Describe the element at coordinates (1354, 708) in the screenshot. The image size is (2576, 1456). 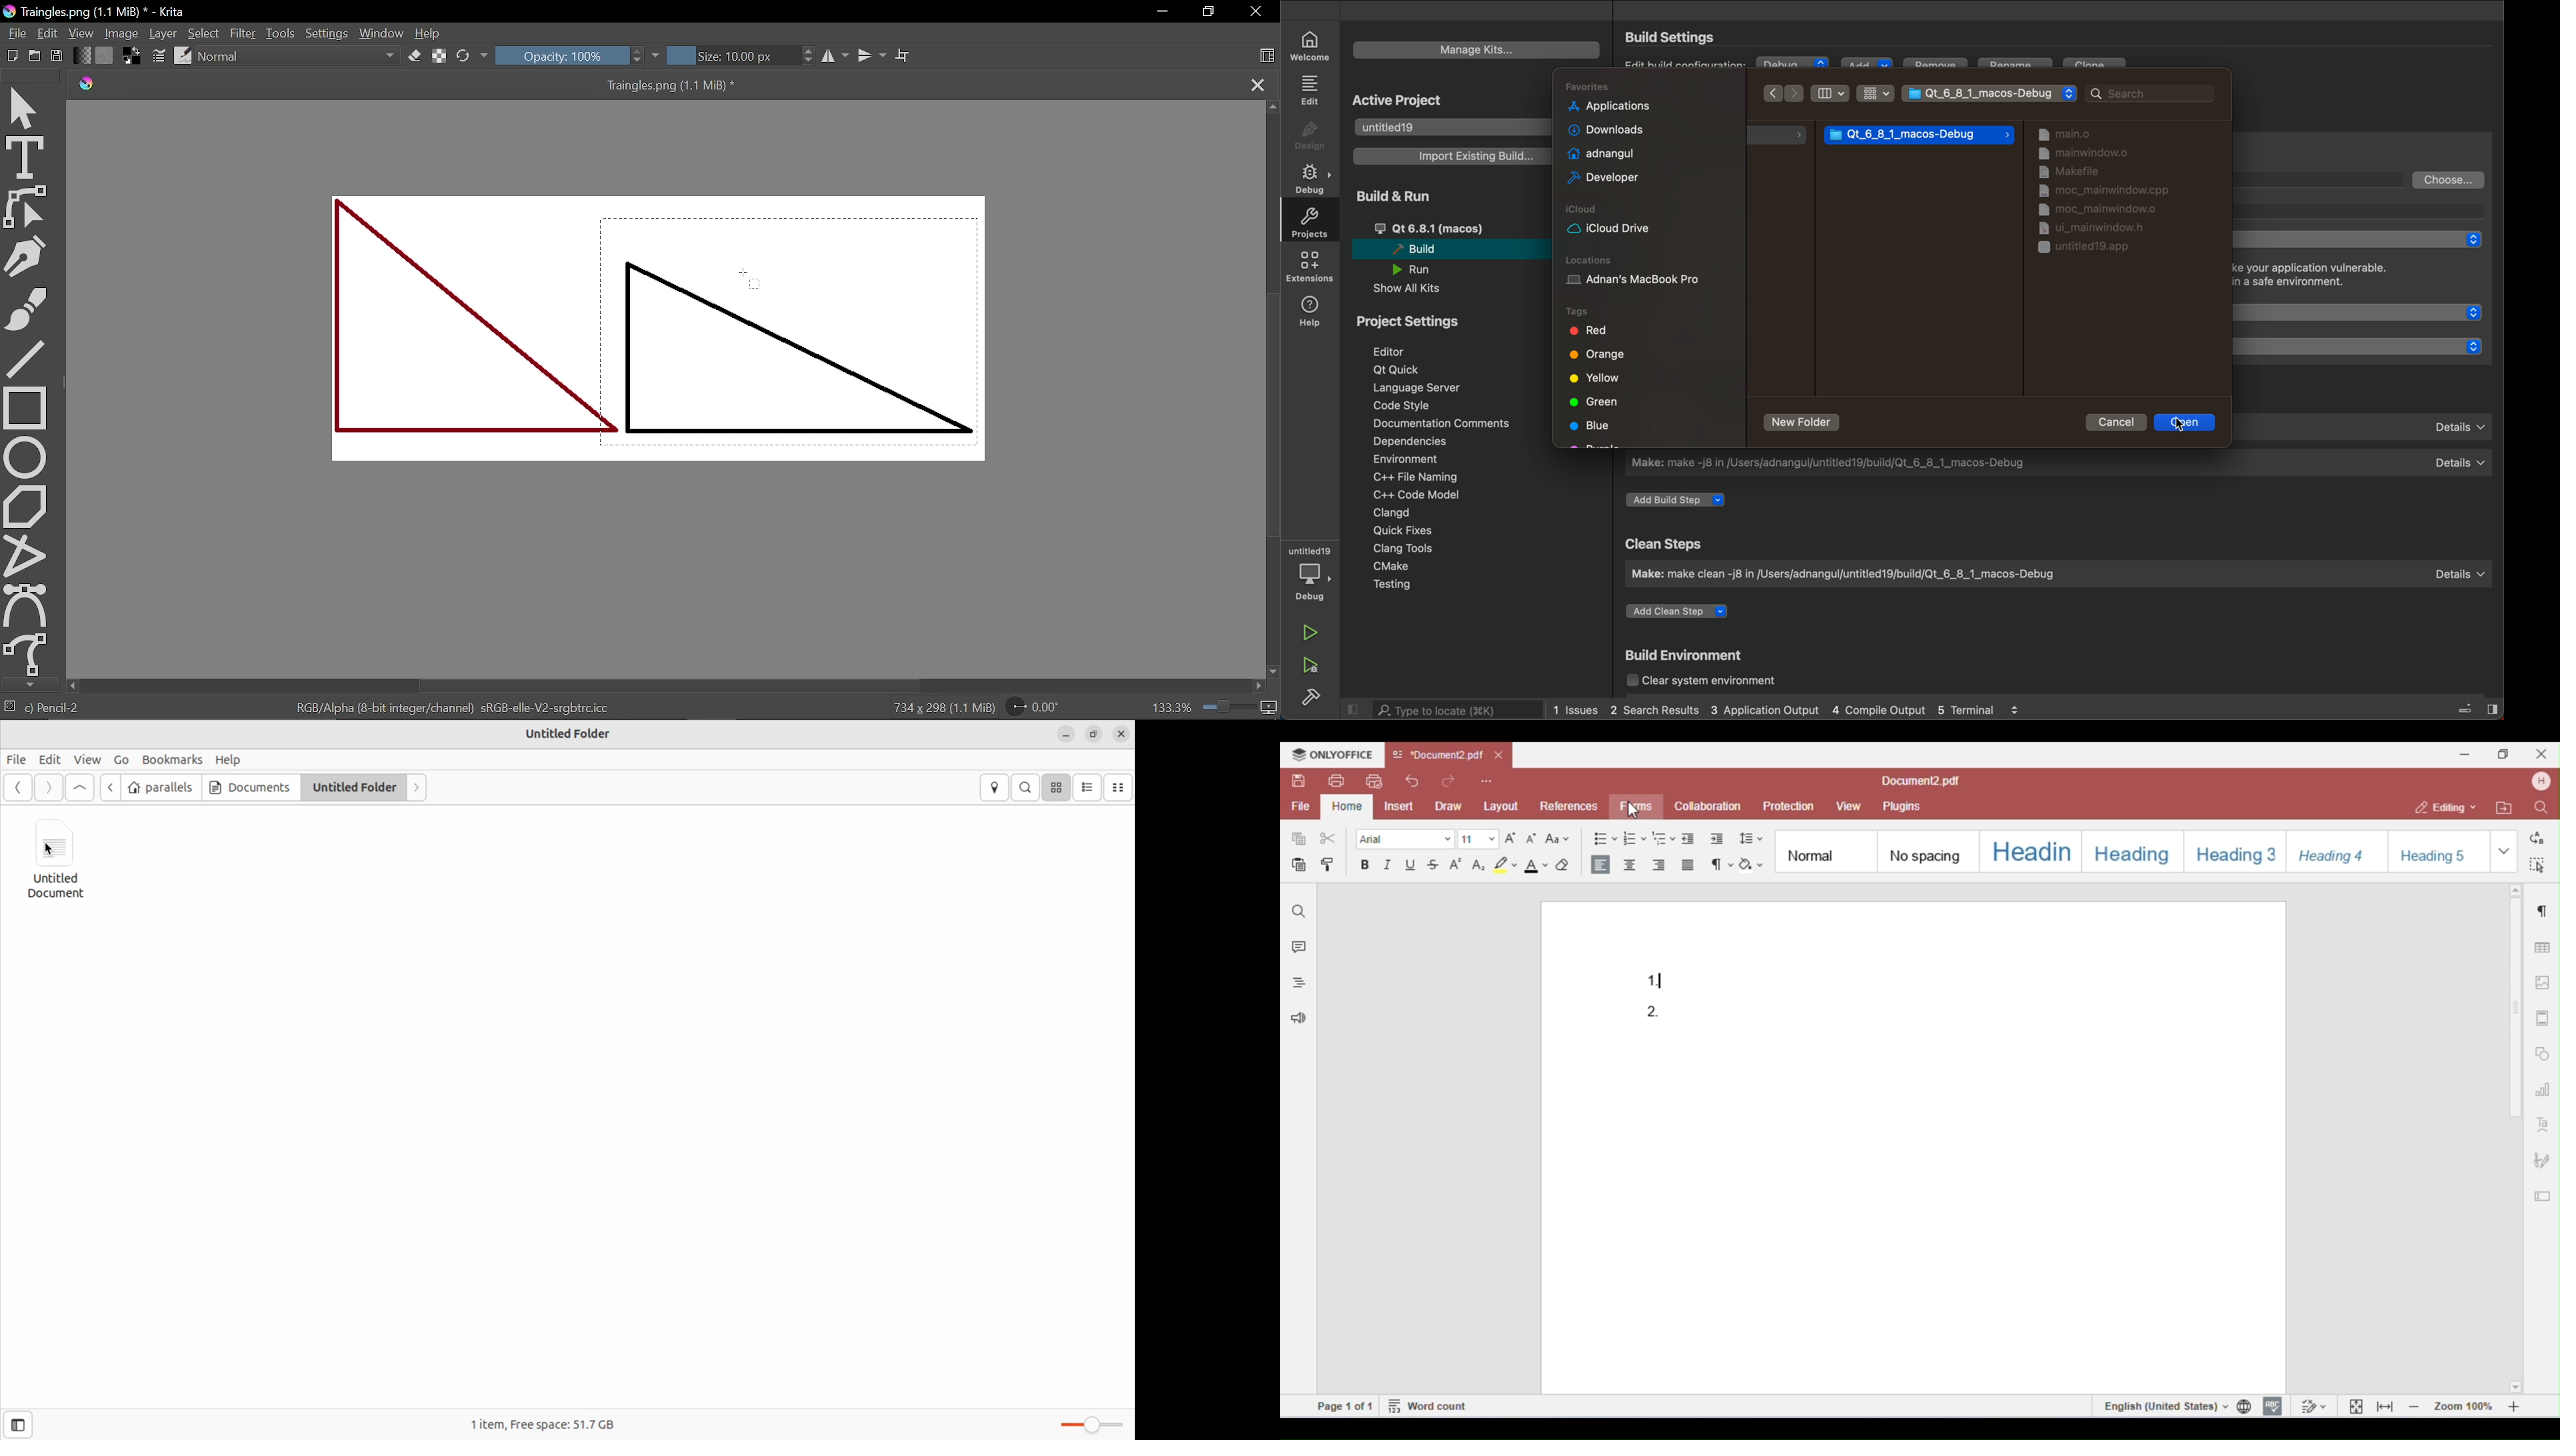
I see `close side bar` at that location.